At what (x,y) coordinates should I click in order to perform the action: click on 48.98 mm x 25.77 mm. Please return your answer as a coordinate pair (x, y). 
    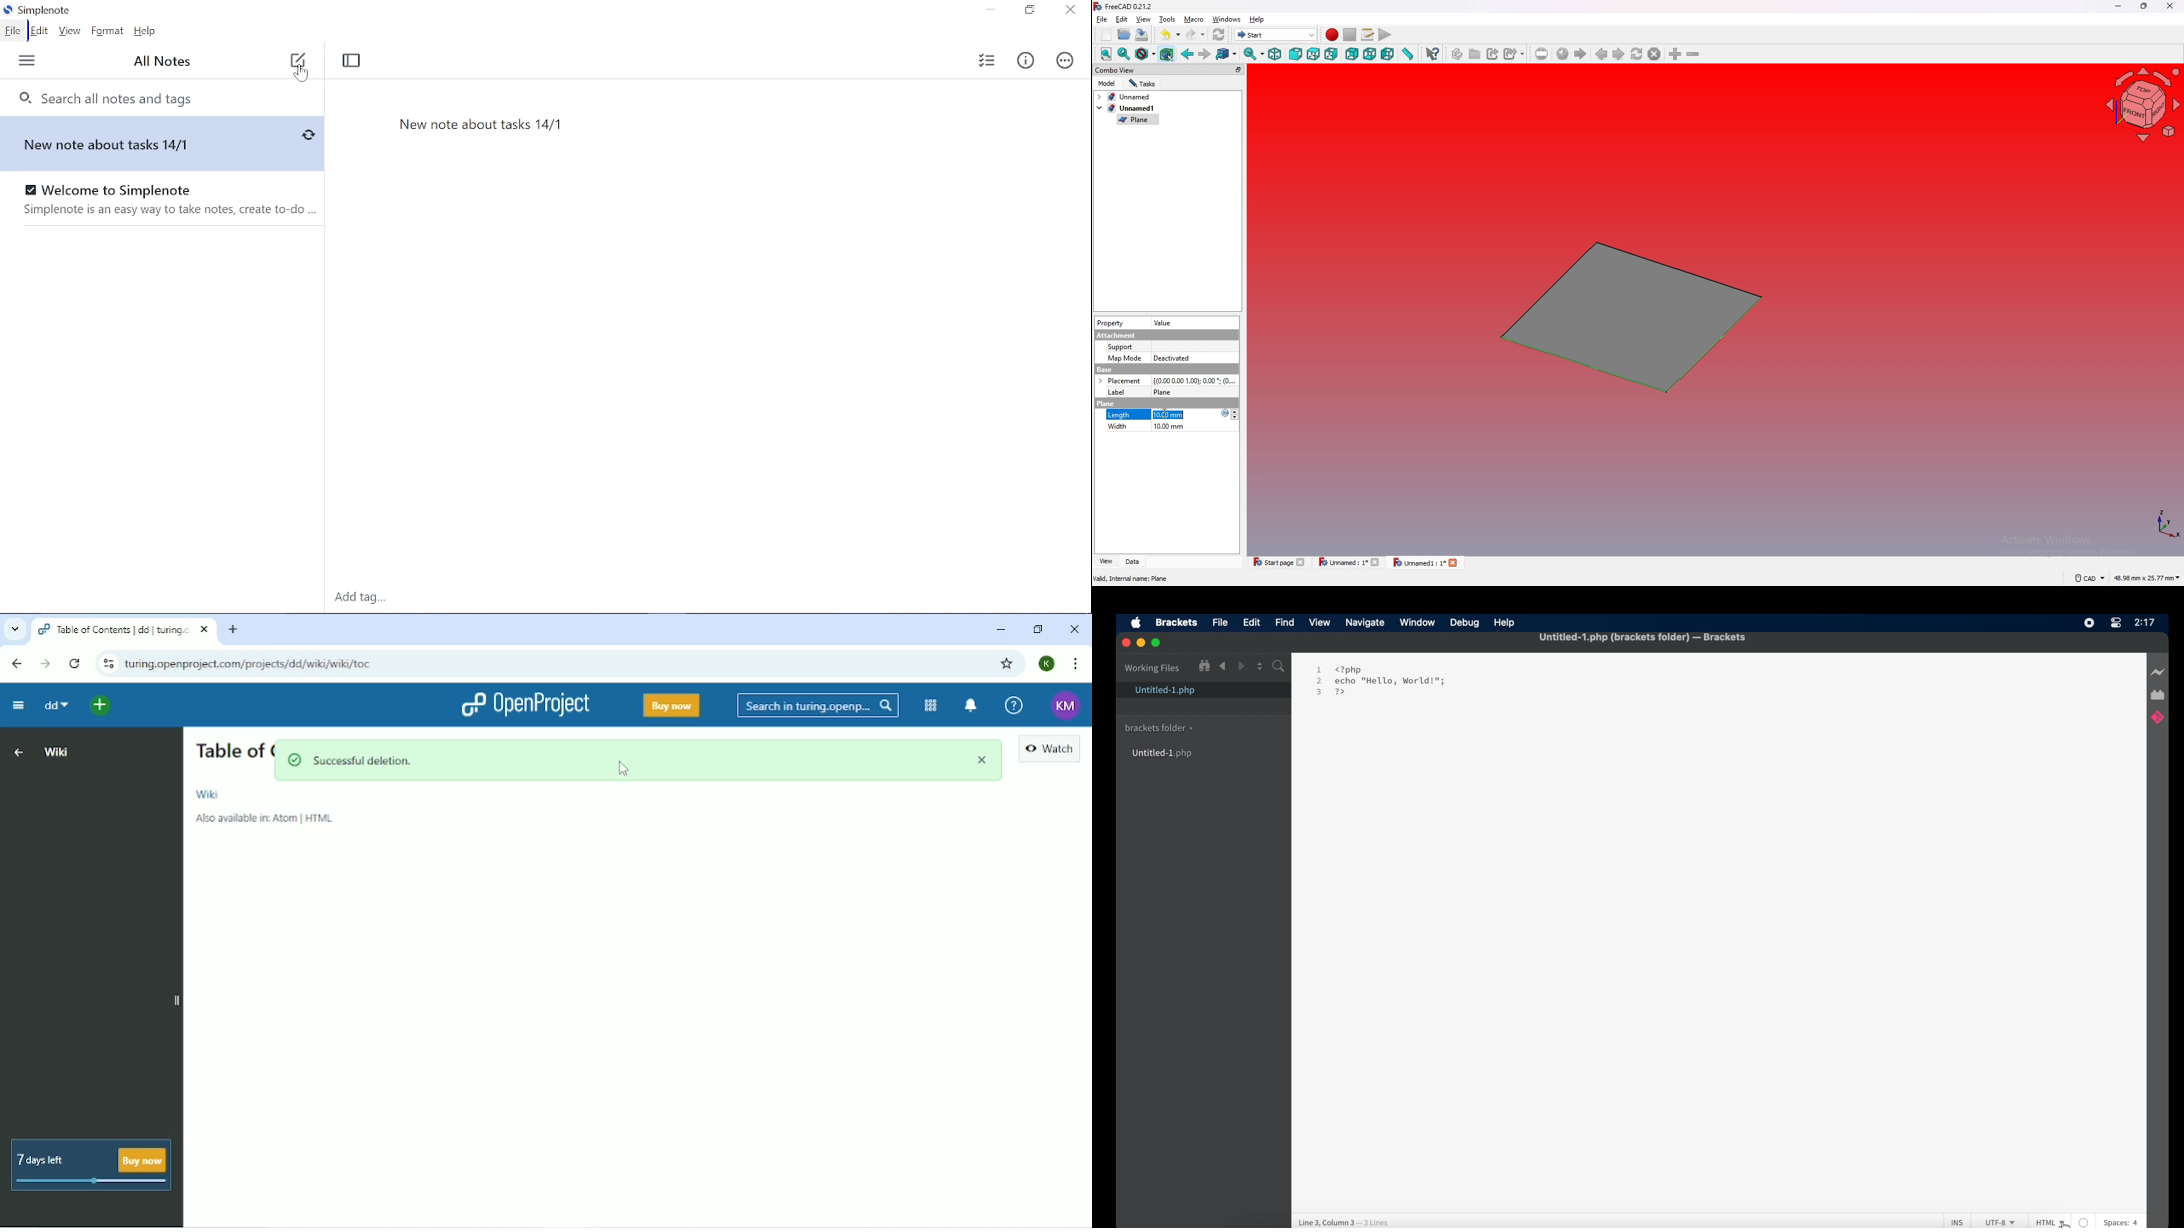
    Looking at the image, I should click on (2148, 580).